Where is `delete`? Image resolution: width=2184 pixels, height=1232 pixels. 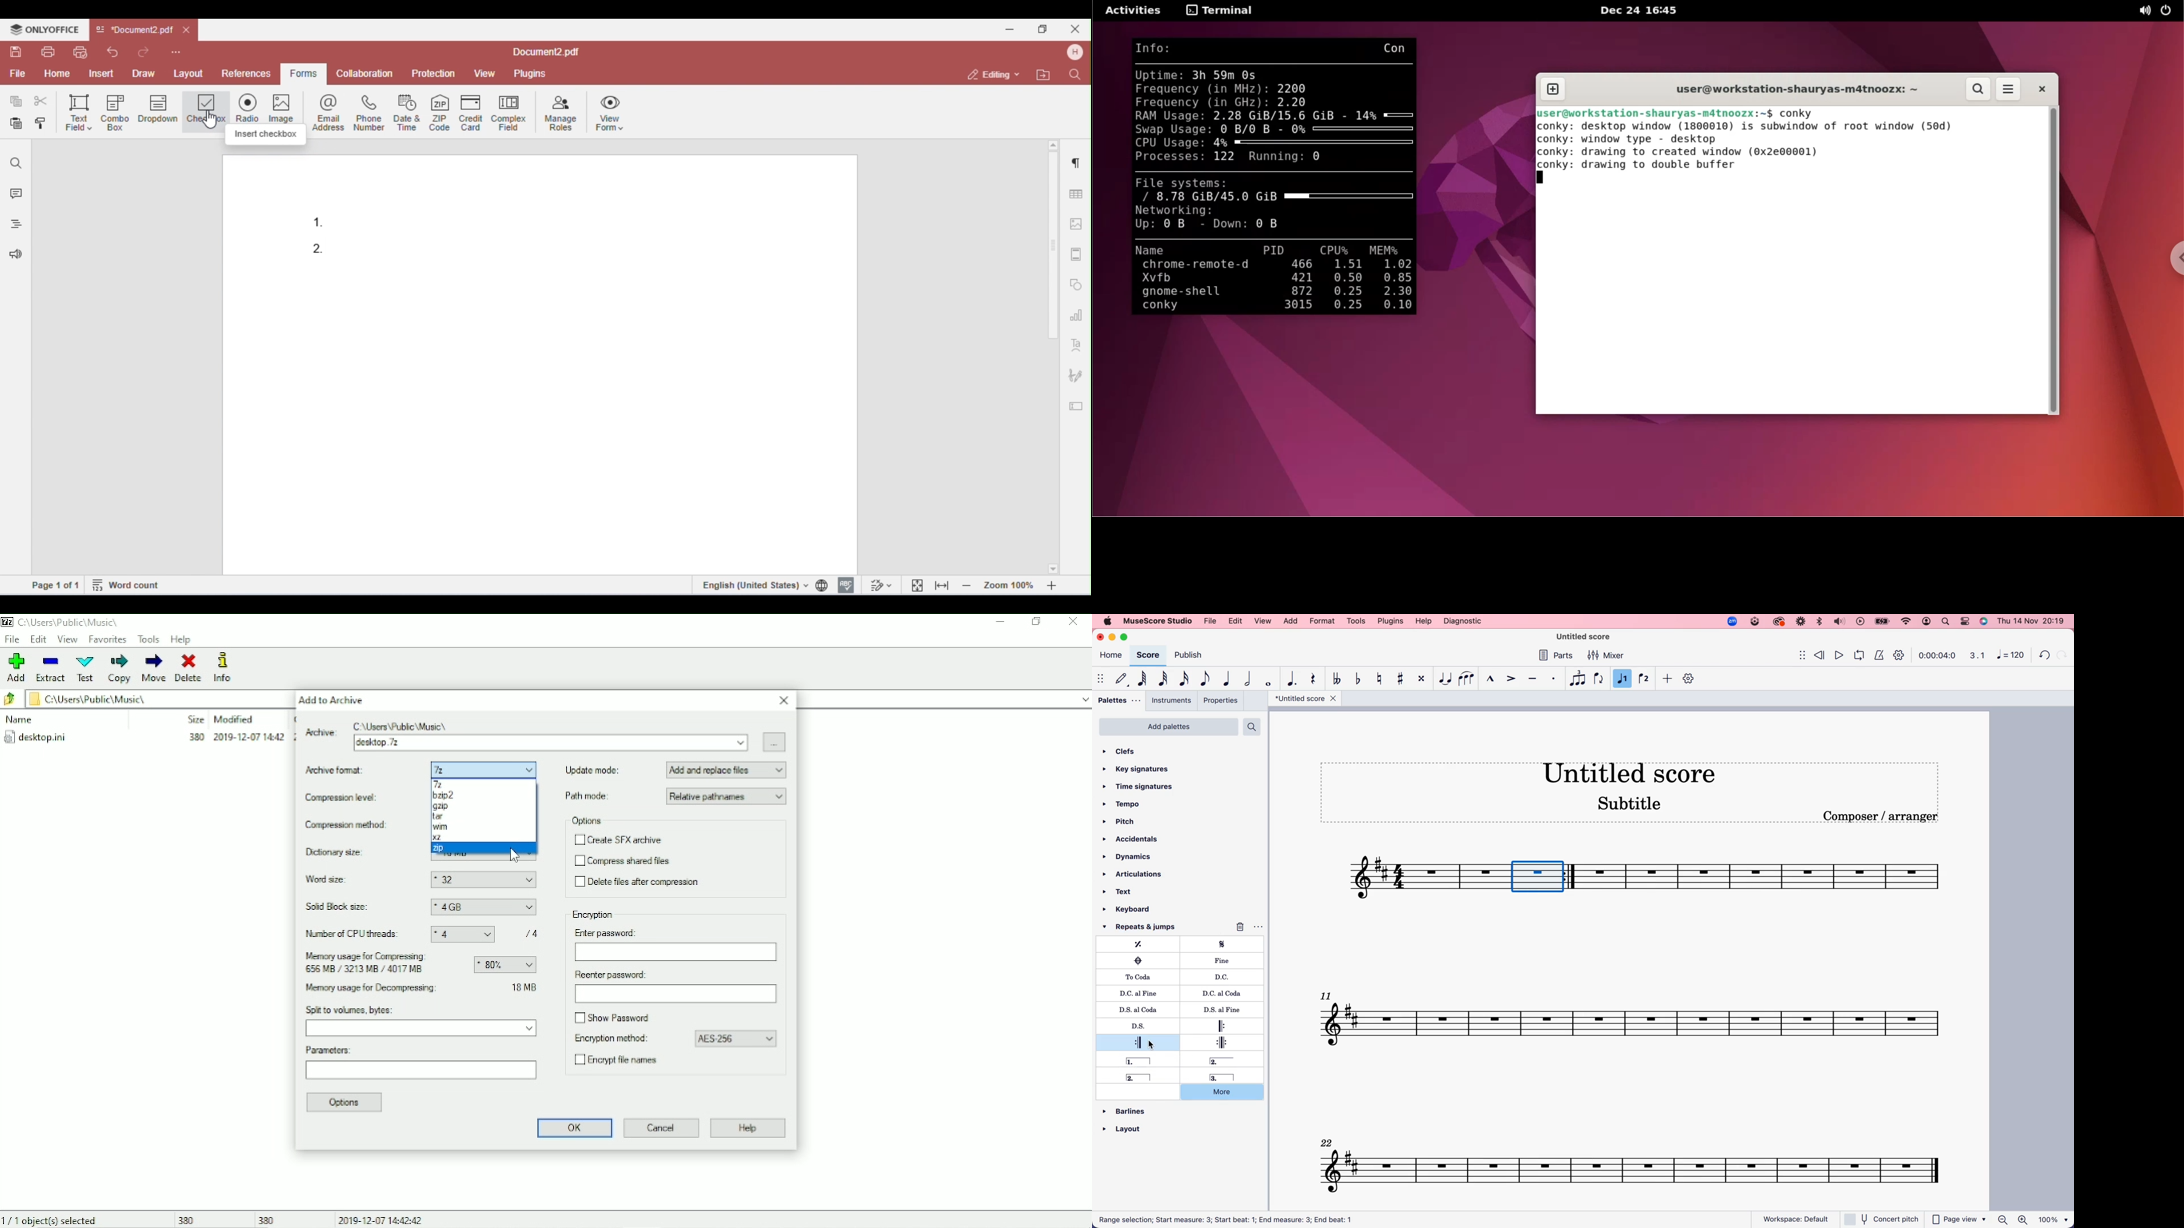
delete is located at coordinates (1253, 925).